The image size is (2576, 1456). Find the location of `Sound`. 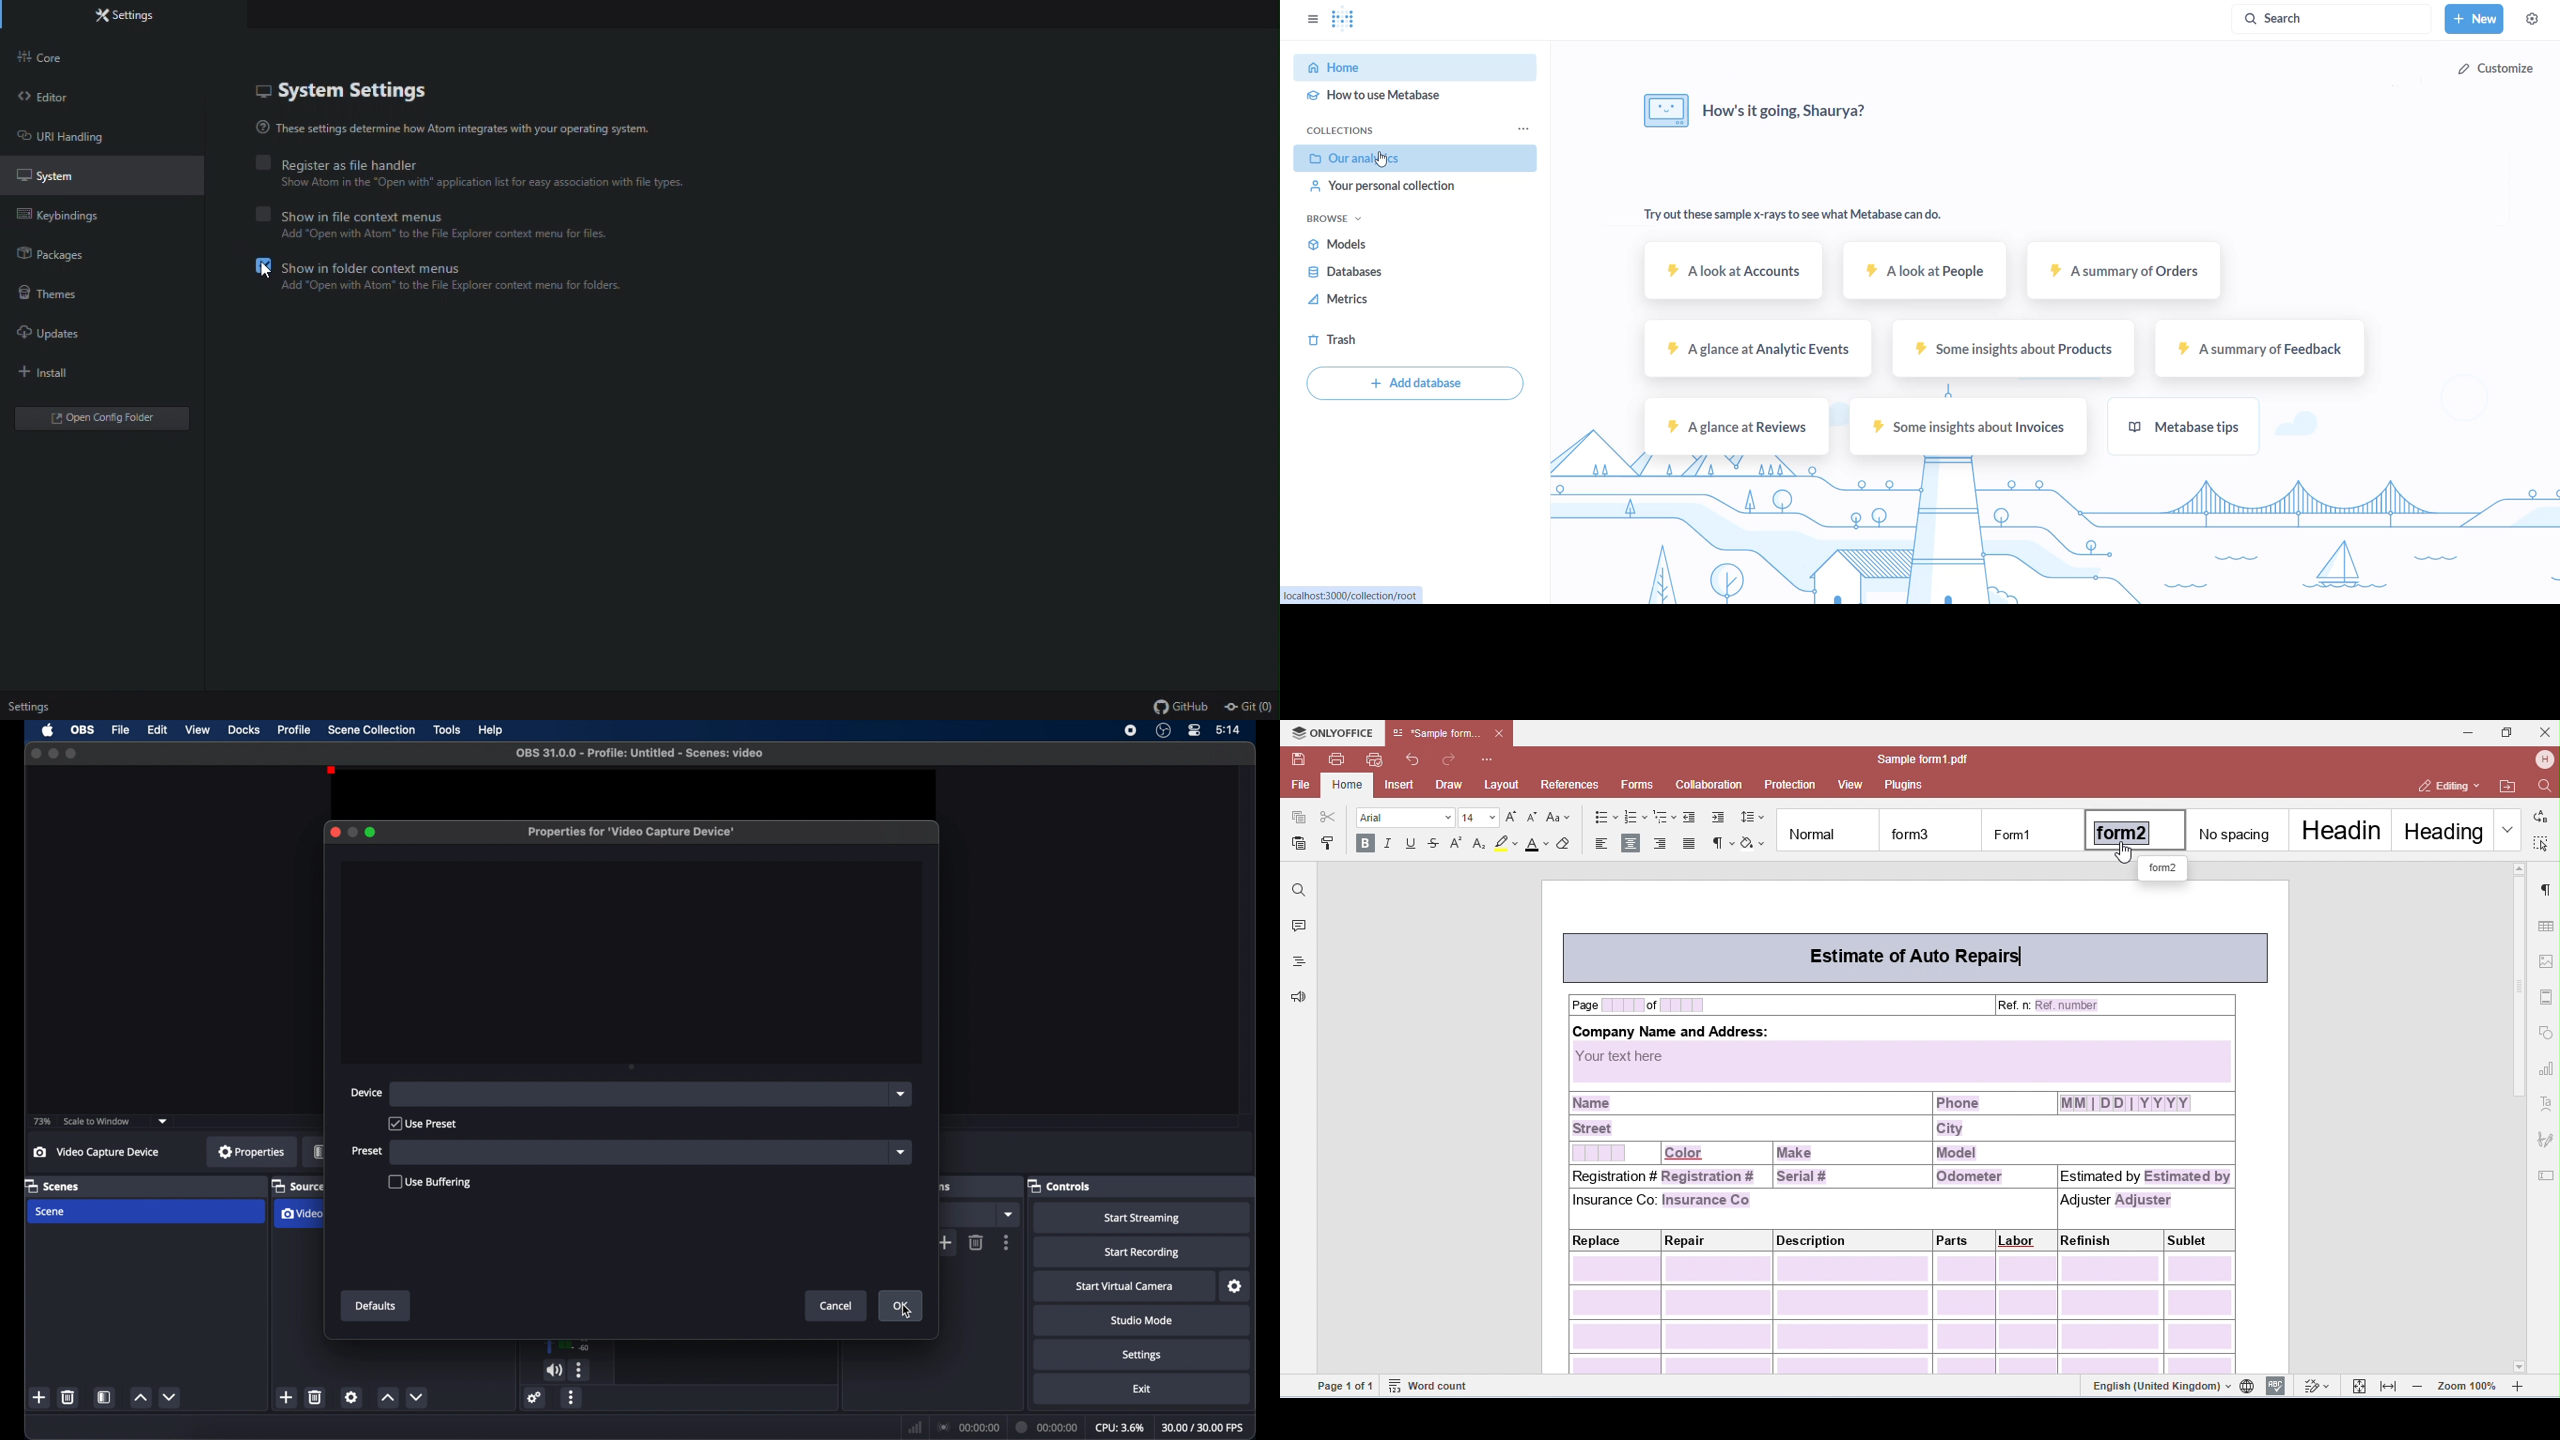

Sound is located at coordinates (555, 1370).